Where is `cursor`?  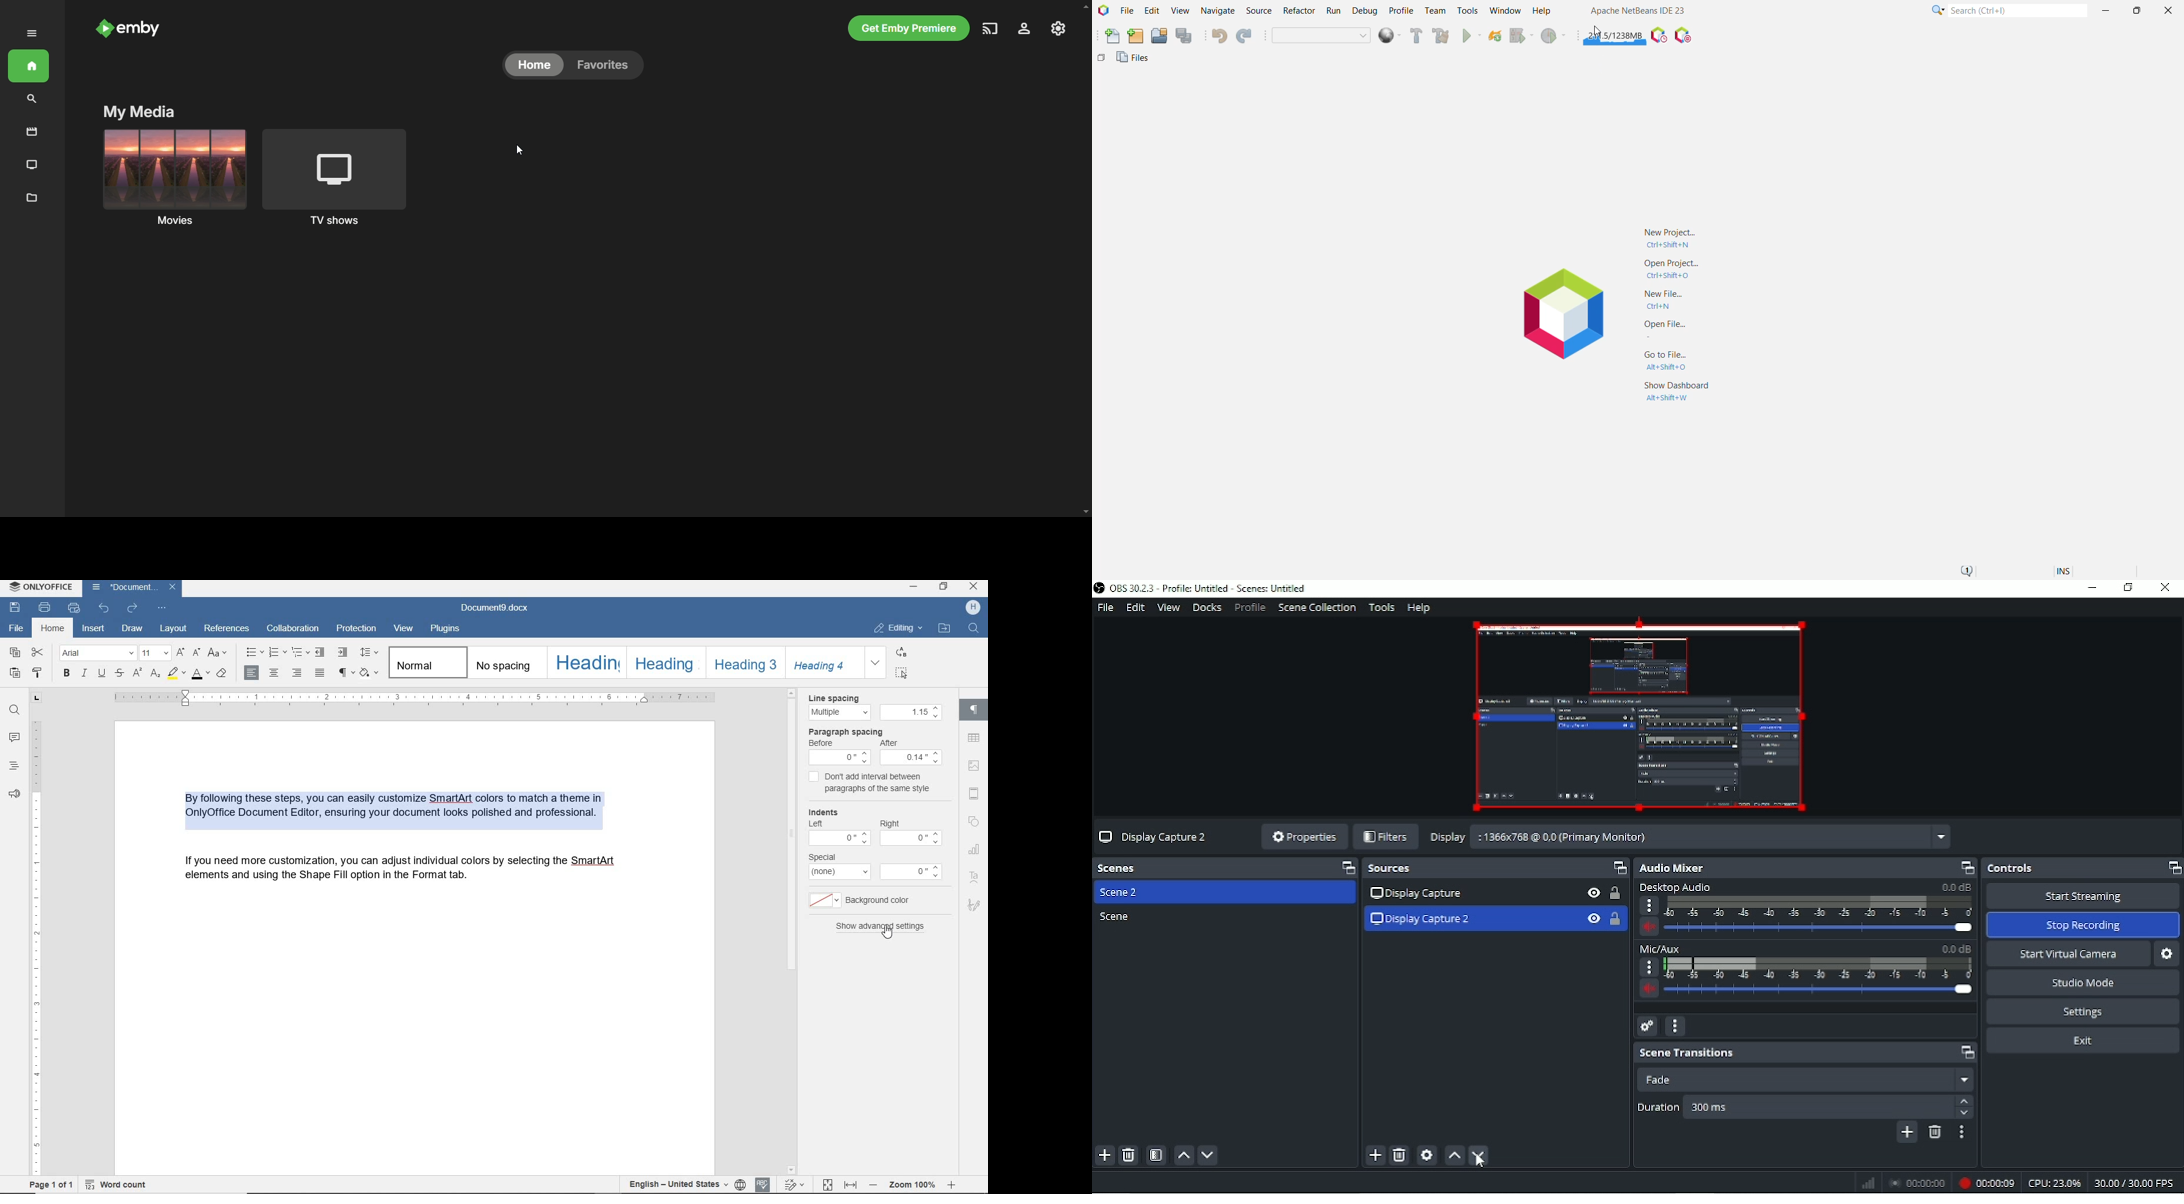
cursor is located at coordinates (896, 940).